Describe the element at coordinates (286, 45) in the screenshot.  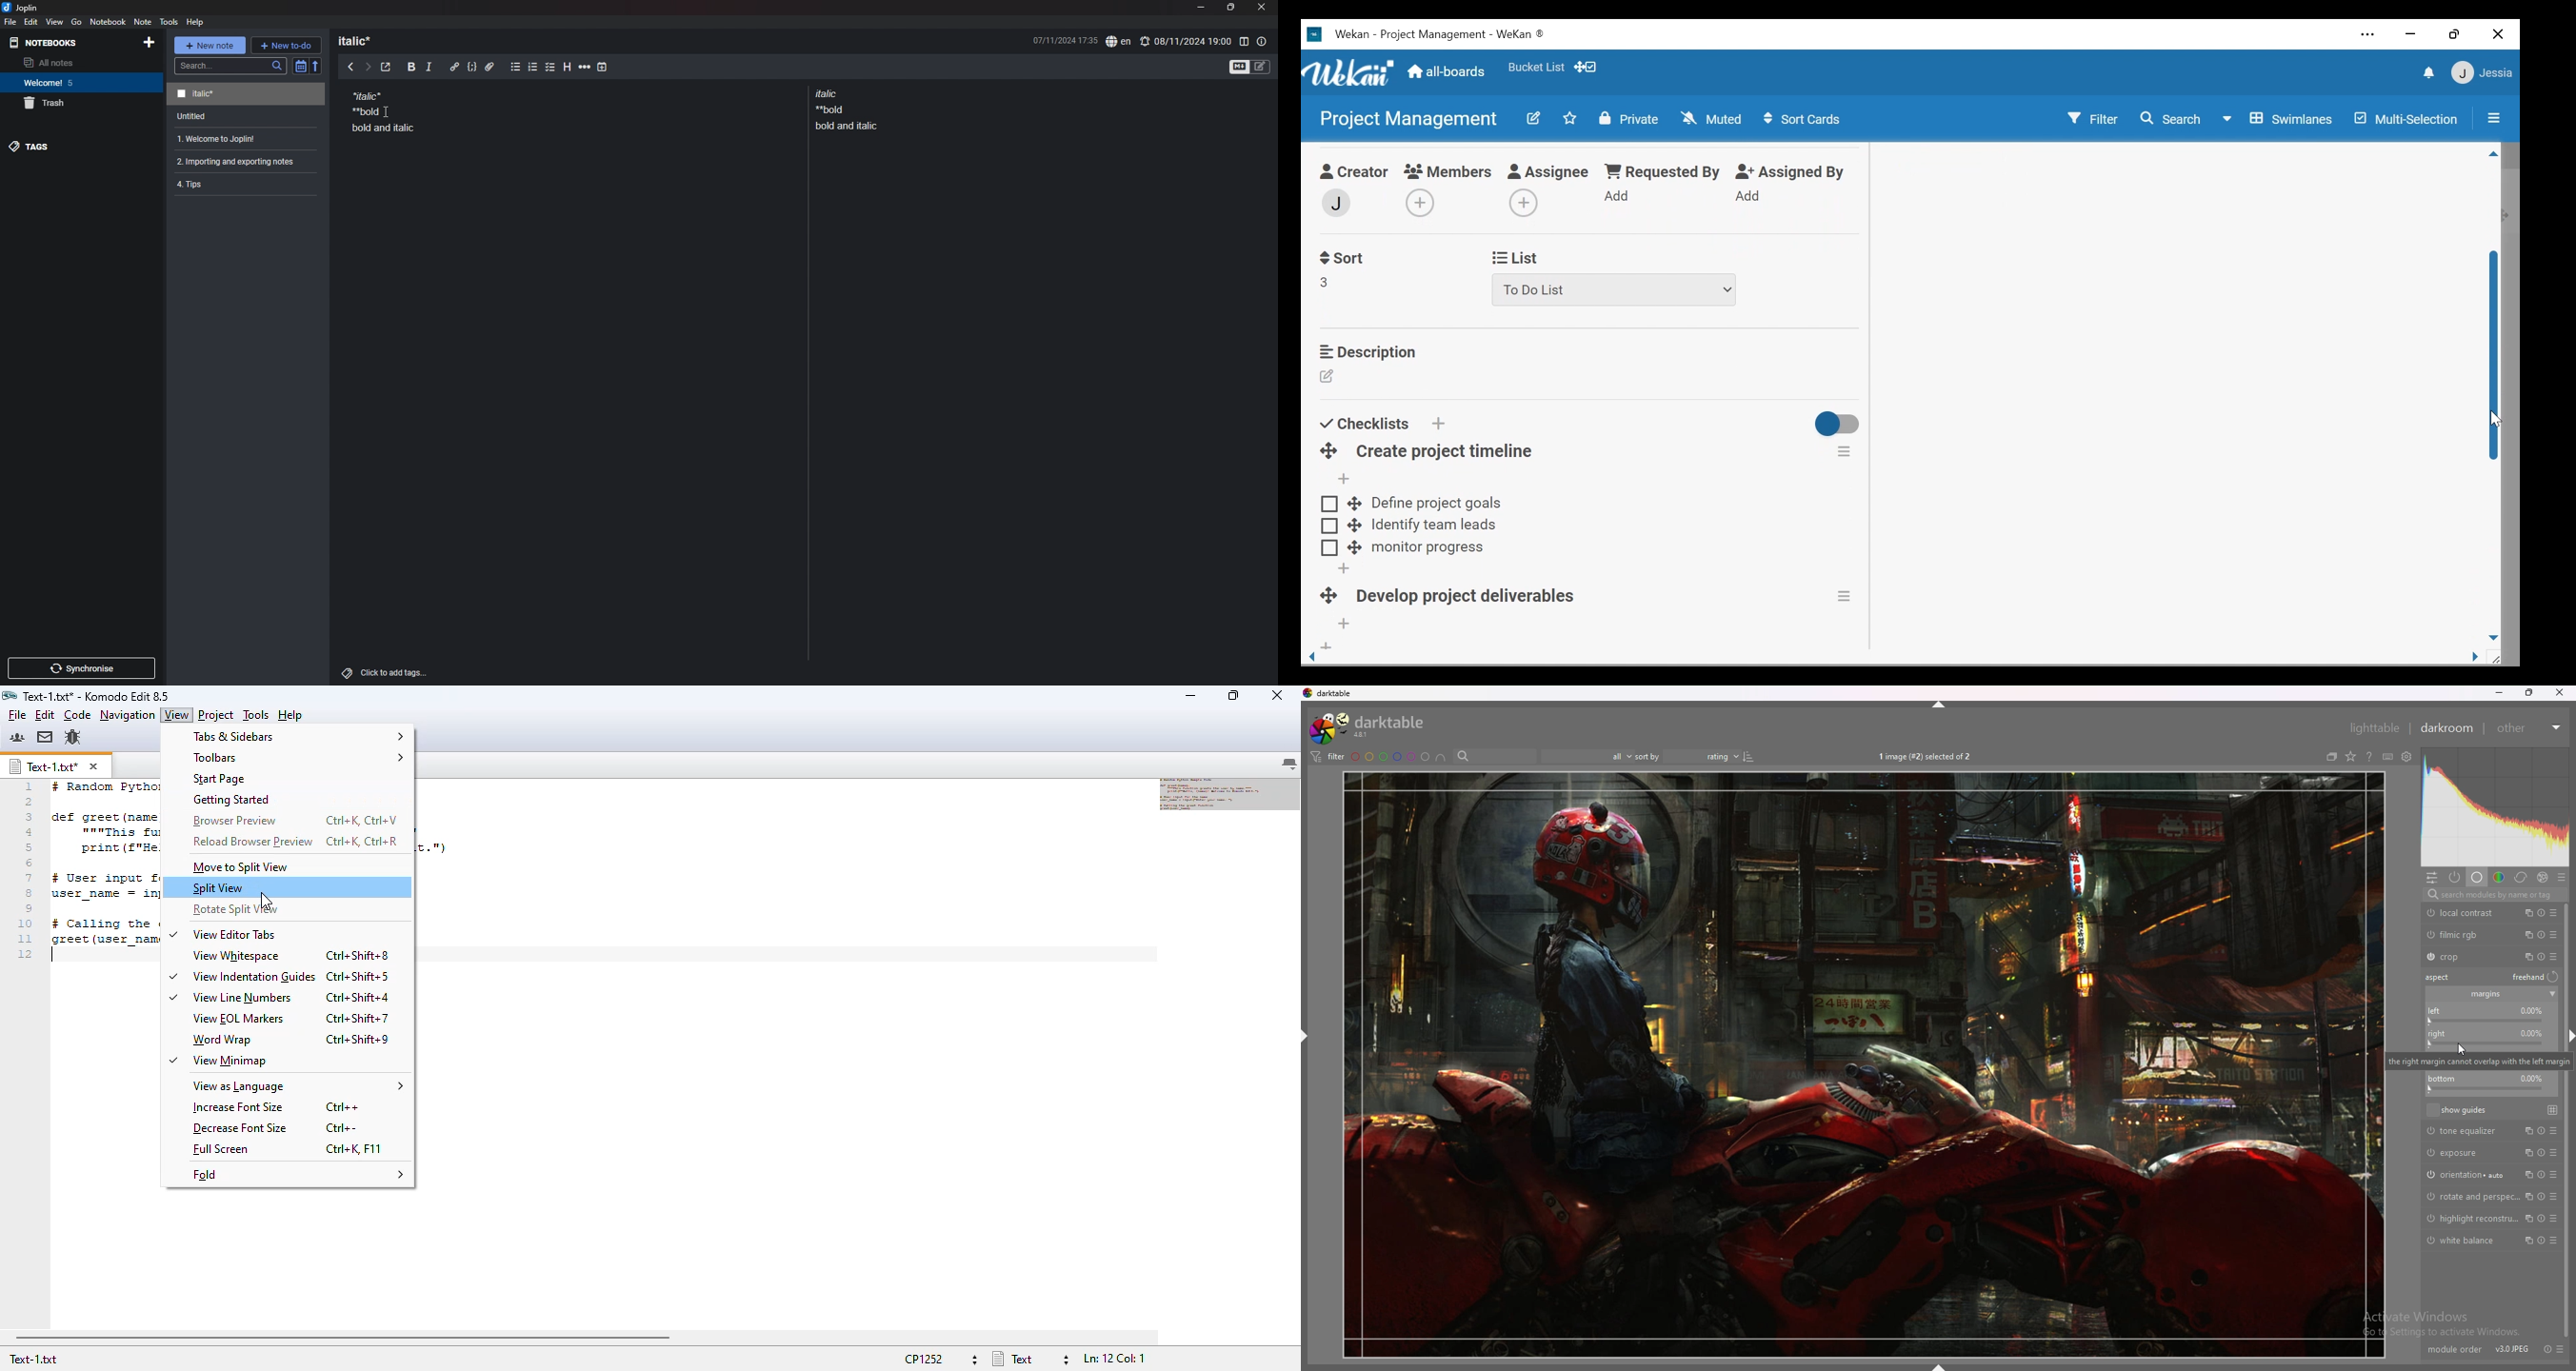
I see `new todo` at that location.